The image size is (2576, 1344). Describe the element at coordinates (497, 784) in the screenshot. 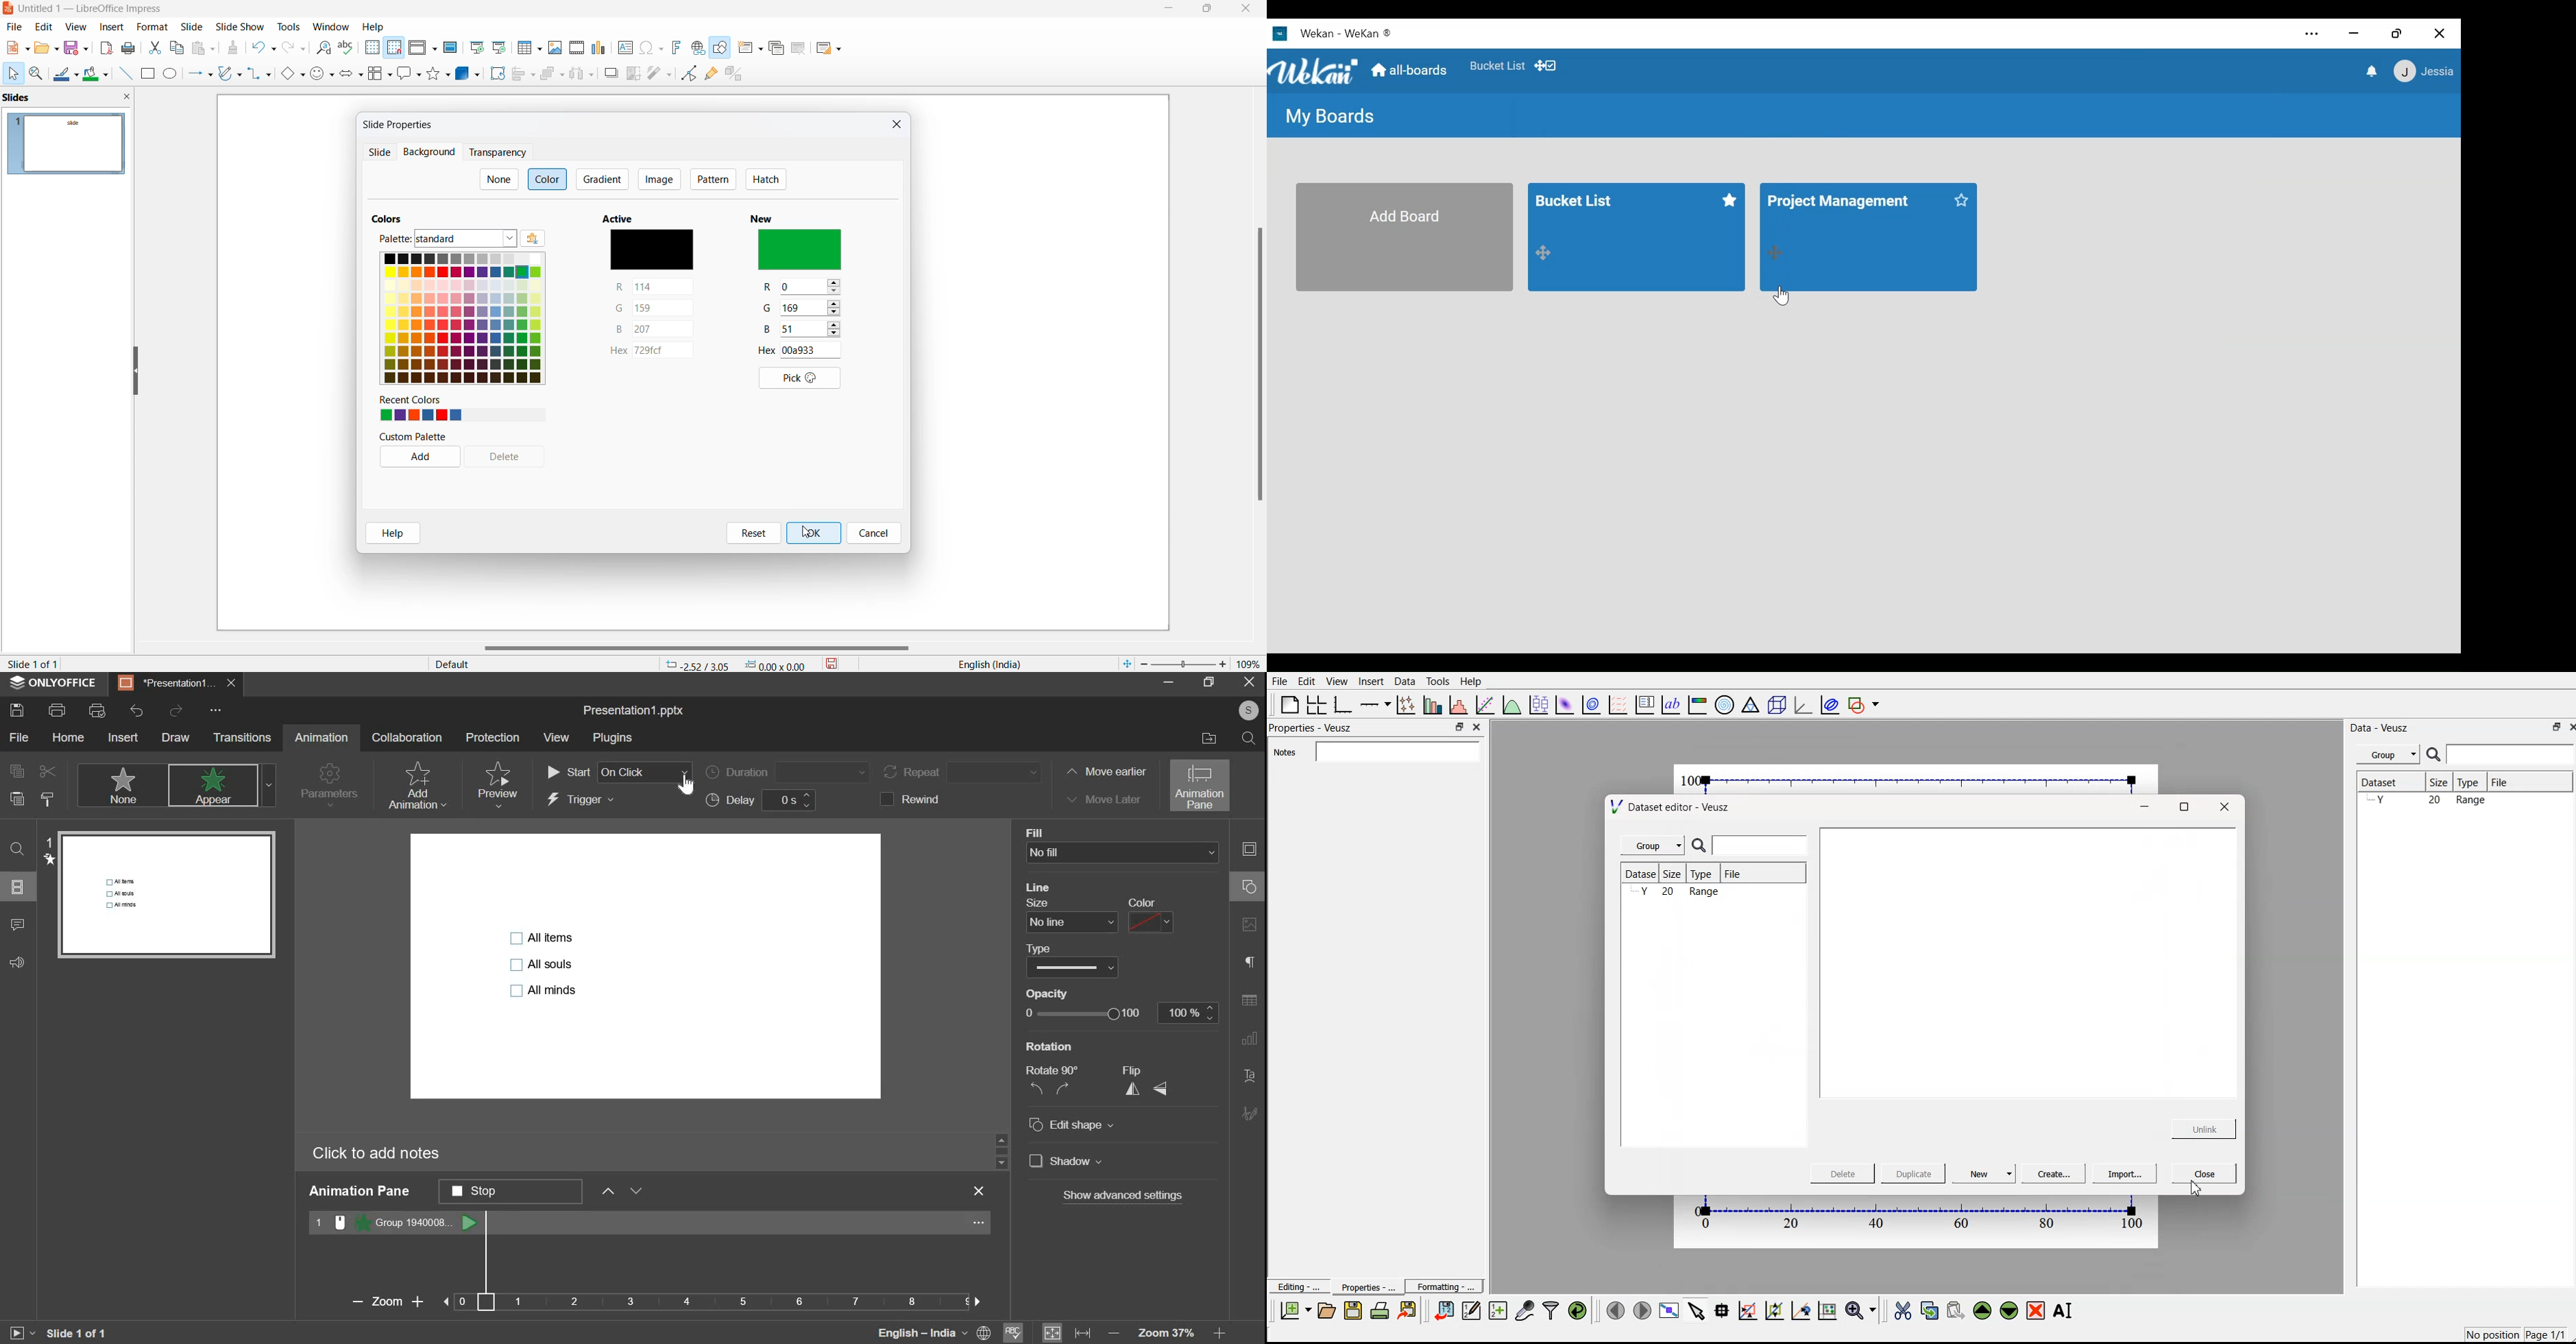

I see `preview` at that location.